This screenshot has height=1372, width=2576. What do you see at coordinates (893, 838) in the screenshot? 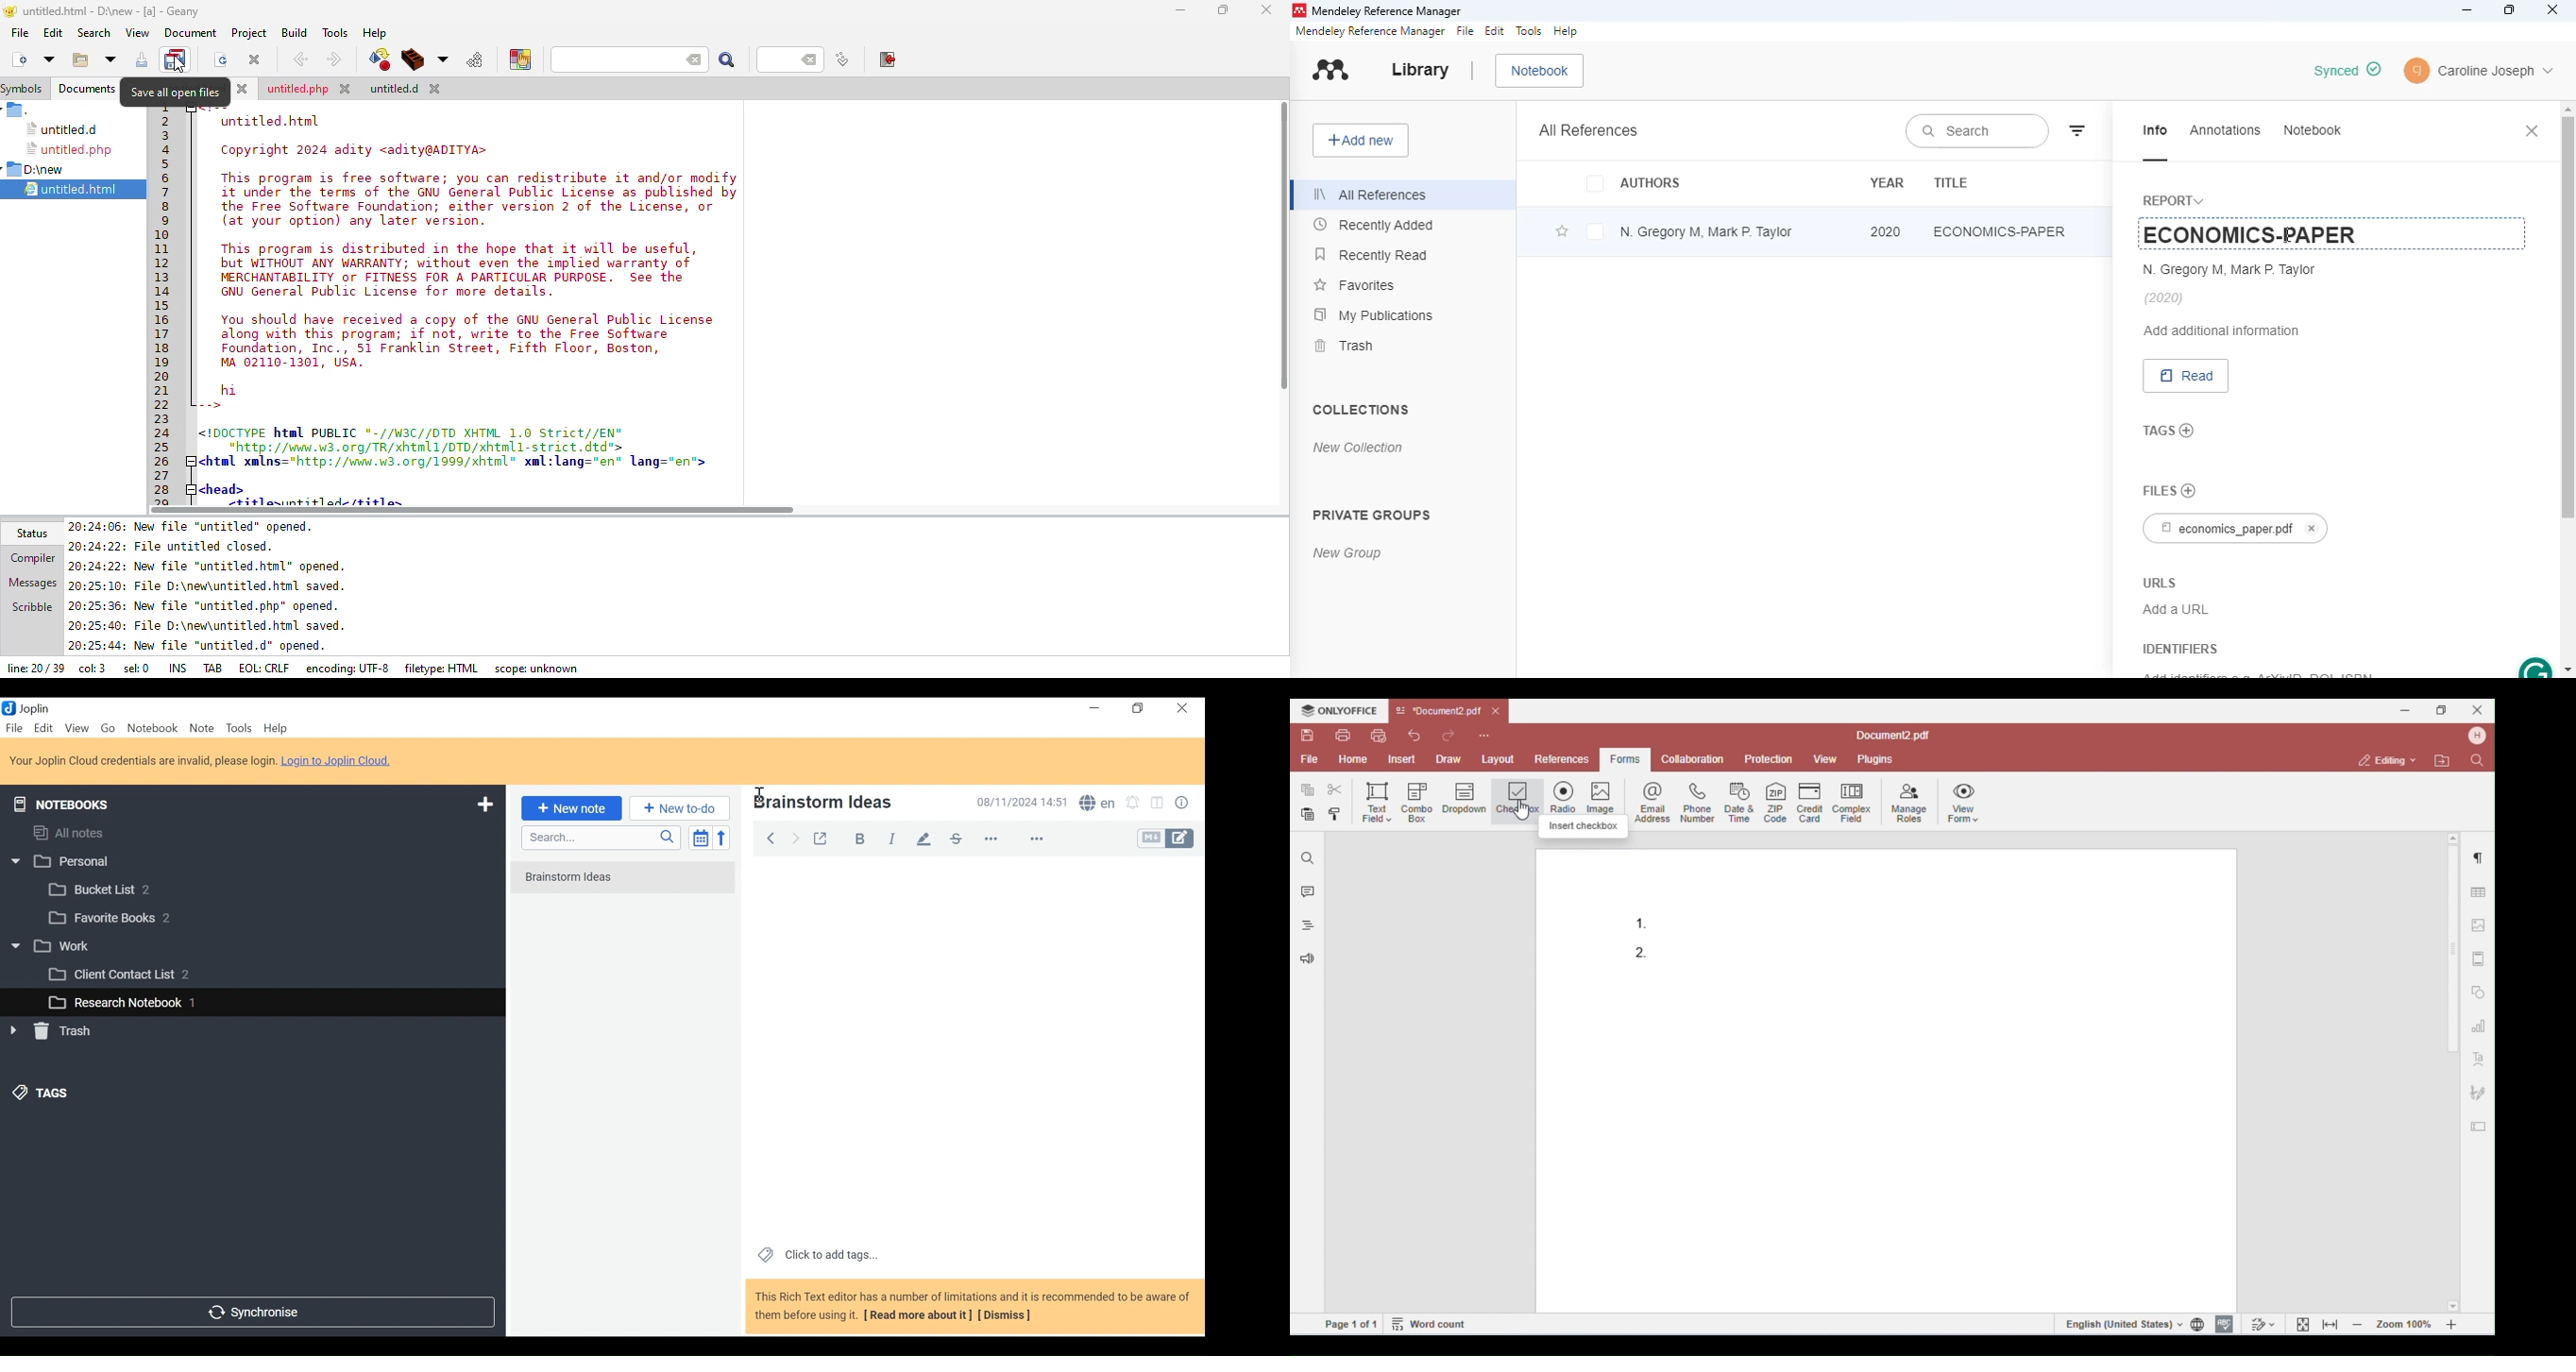
I see `italiac` at bounding box center [893, 838].